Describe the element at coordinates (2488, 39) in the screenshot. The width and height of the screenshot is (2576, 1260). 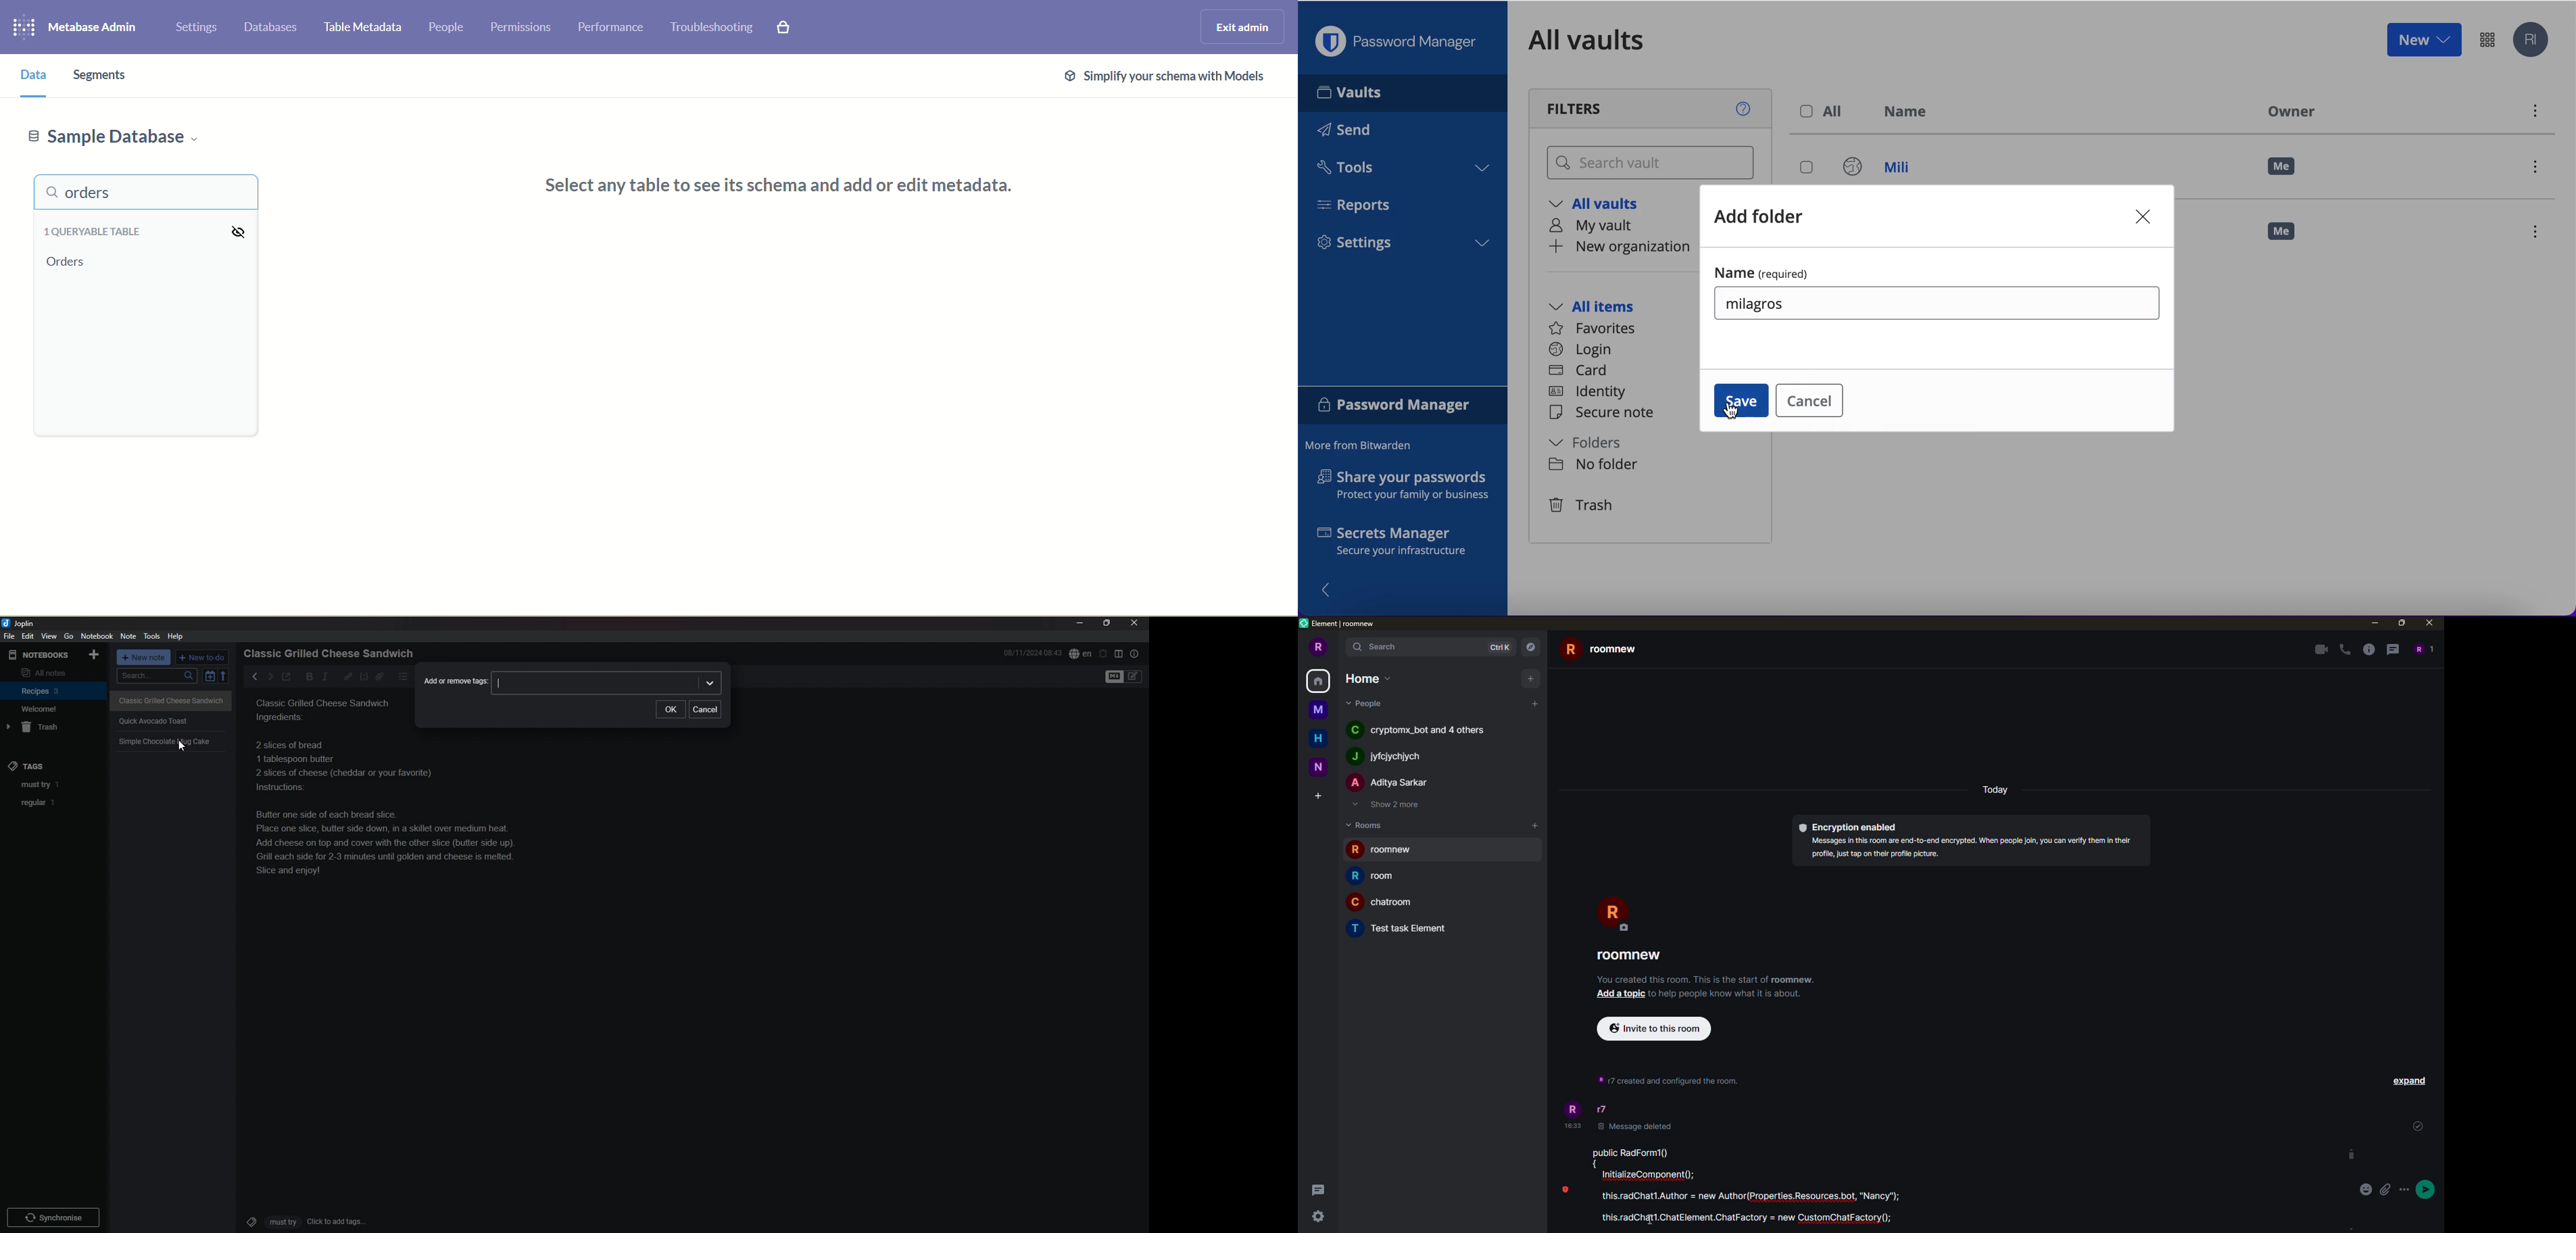
I see `password manager` at that location.